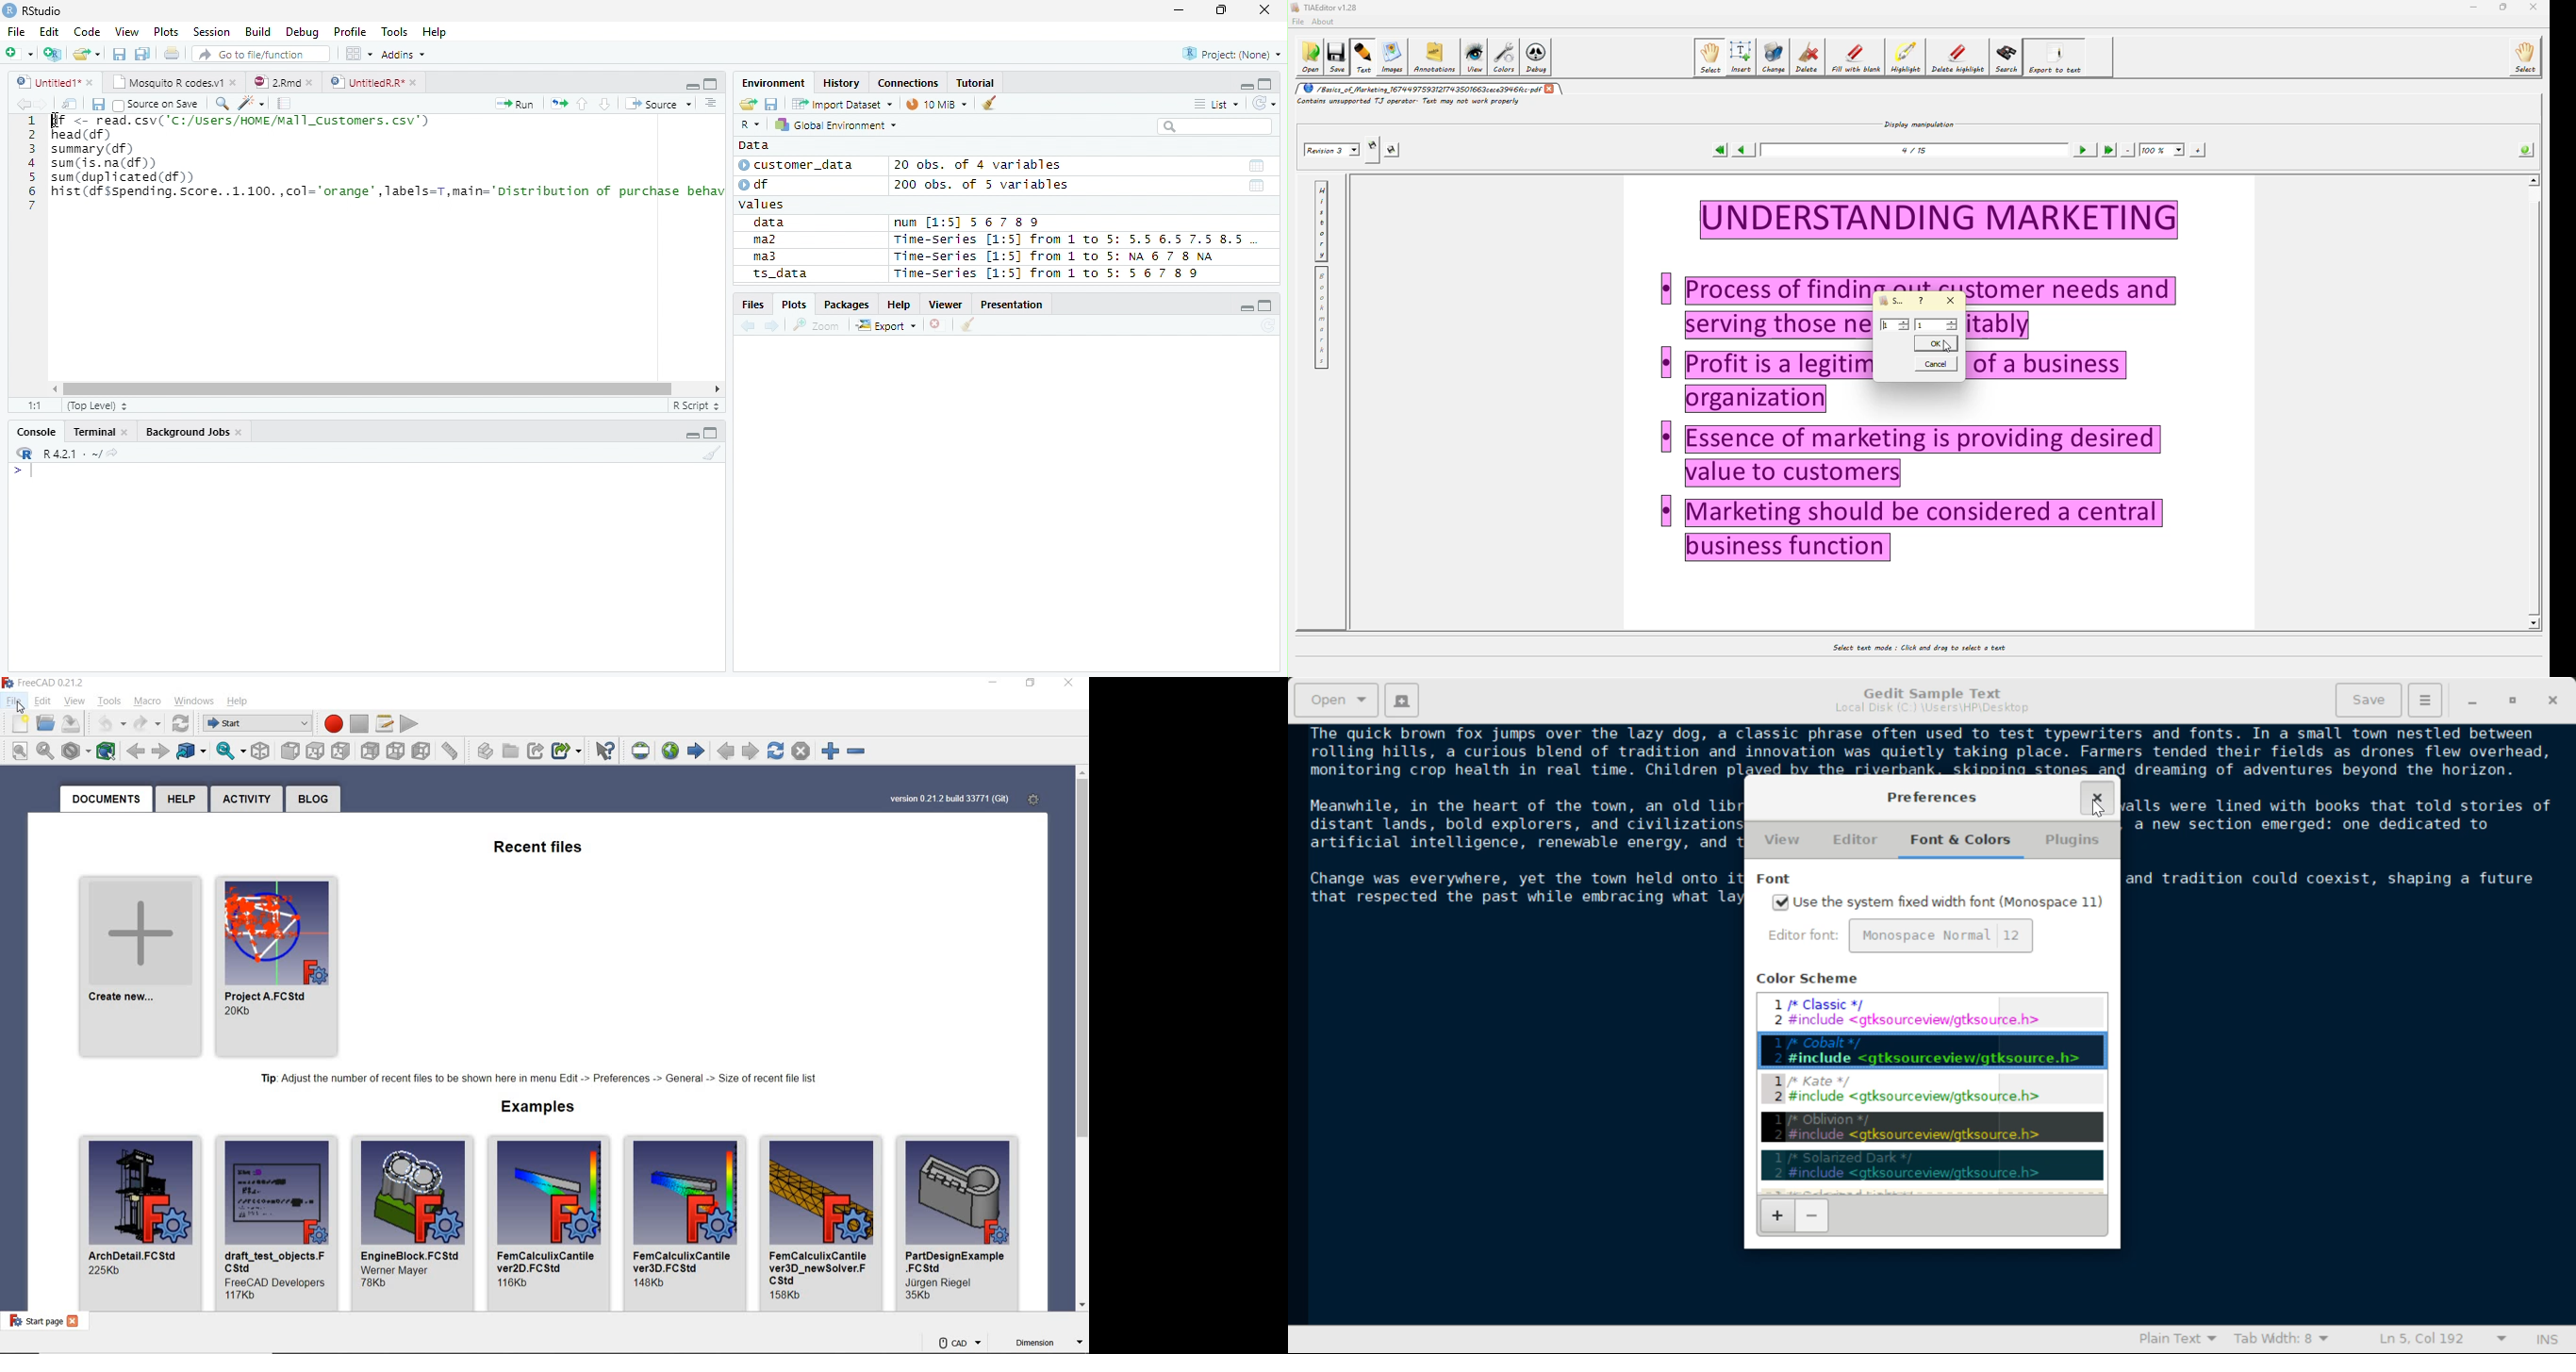 The image size is (2576, 1372). Describe the element at coordinates (23, 454) in the screenshot. I see `R` at that location.